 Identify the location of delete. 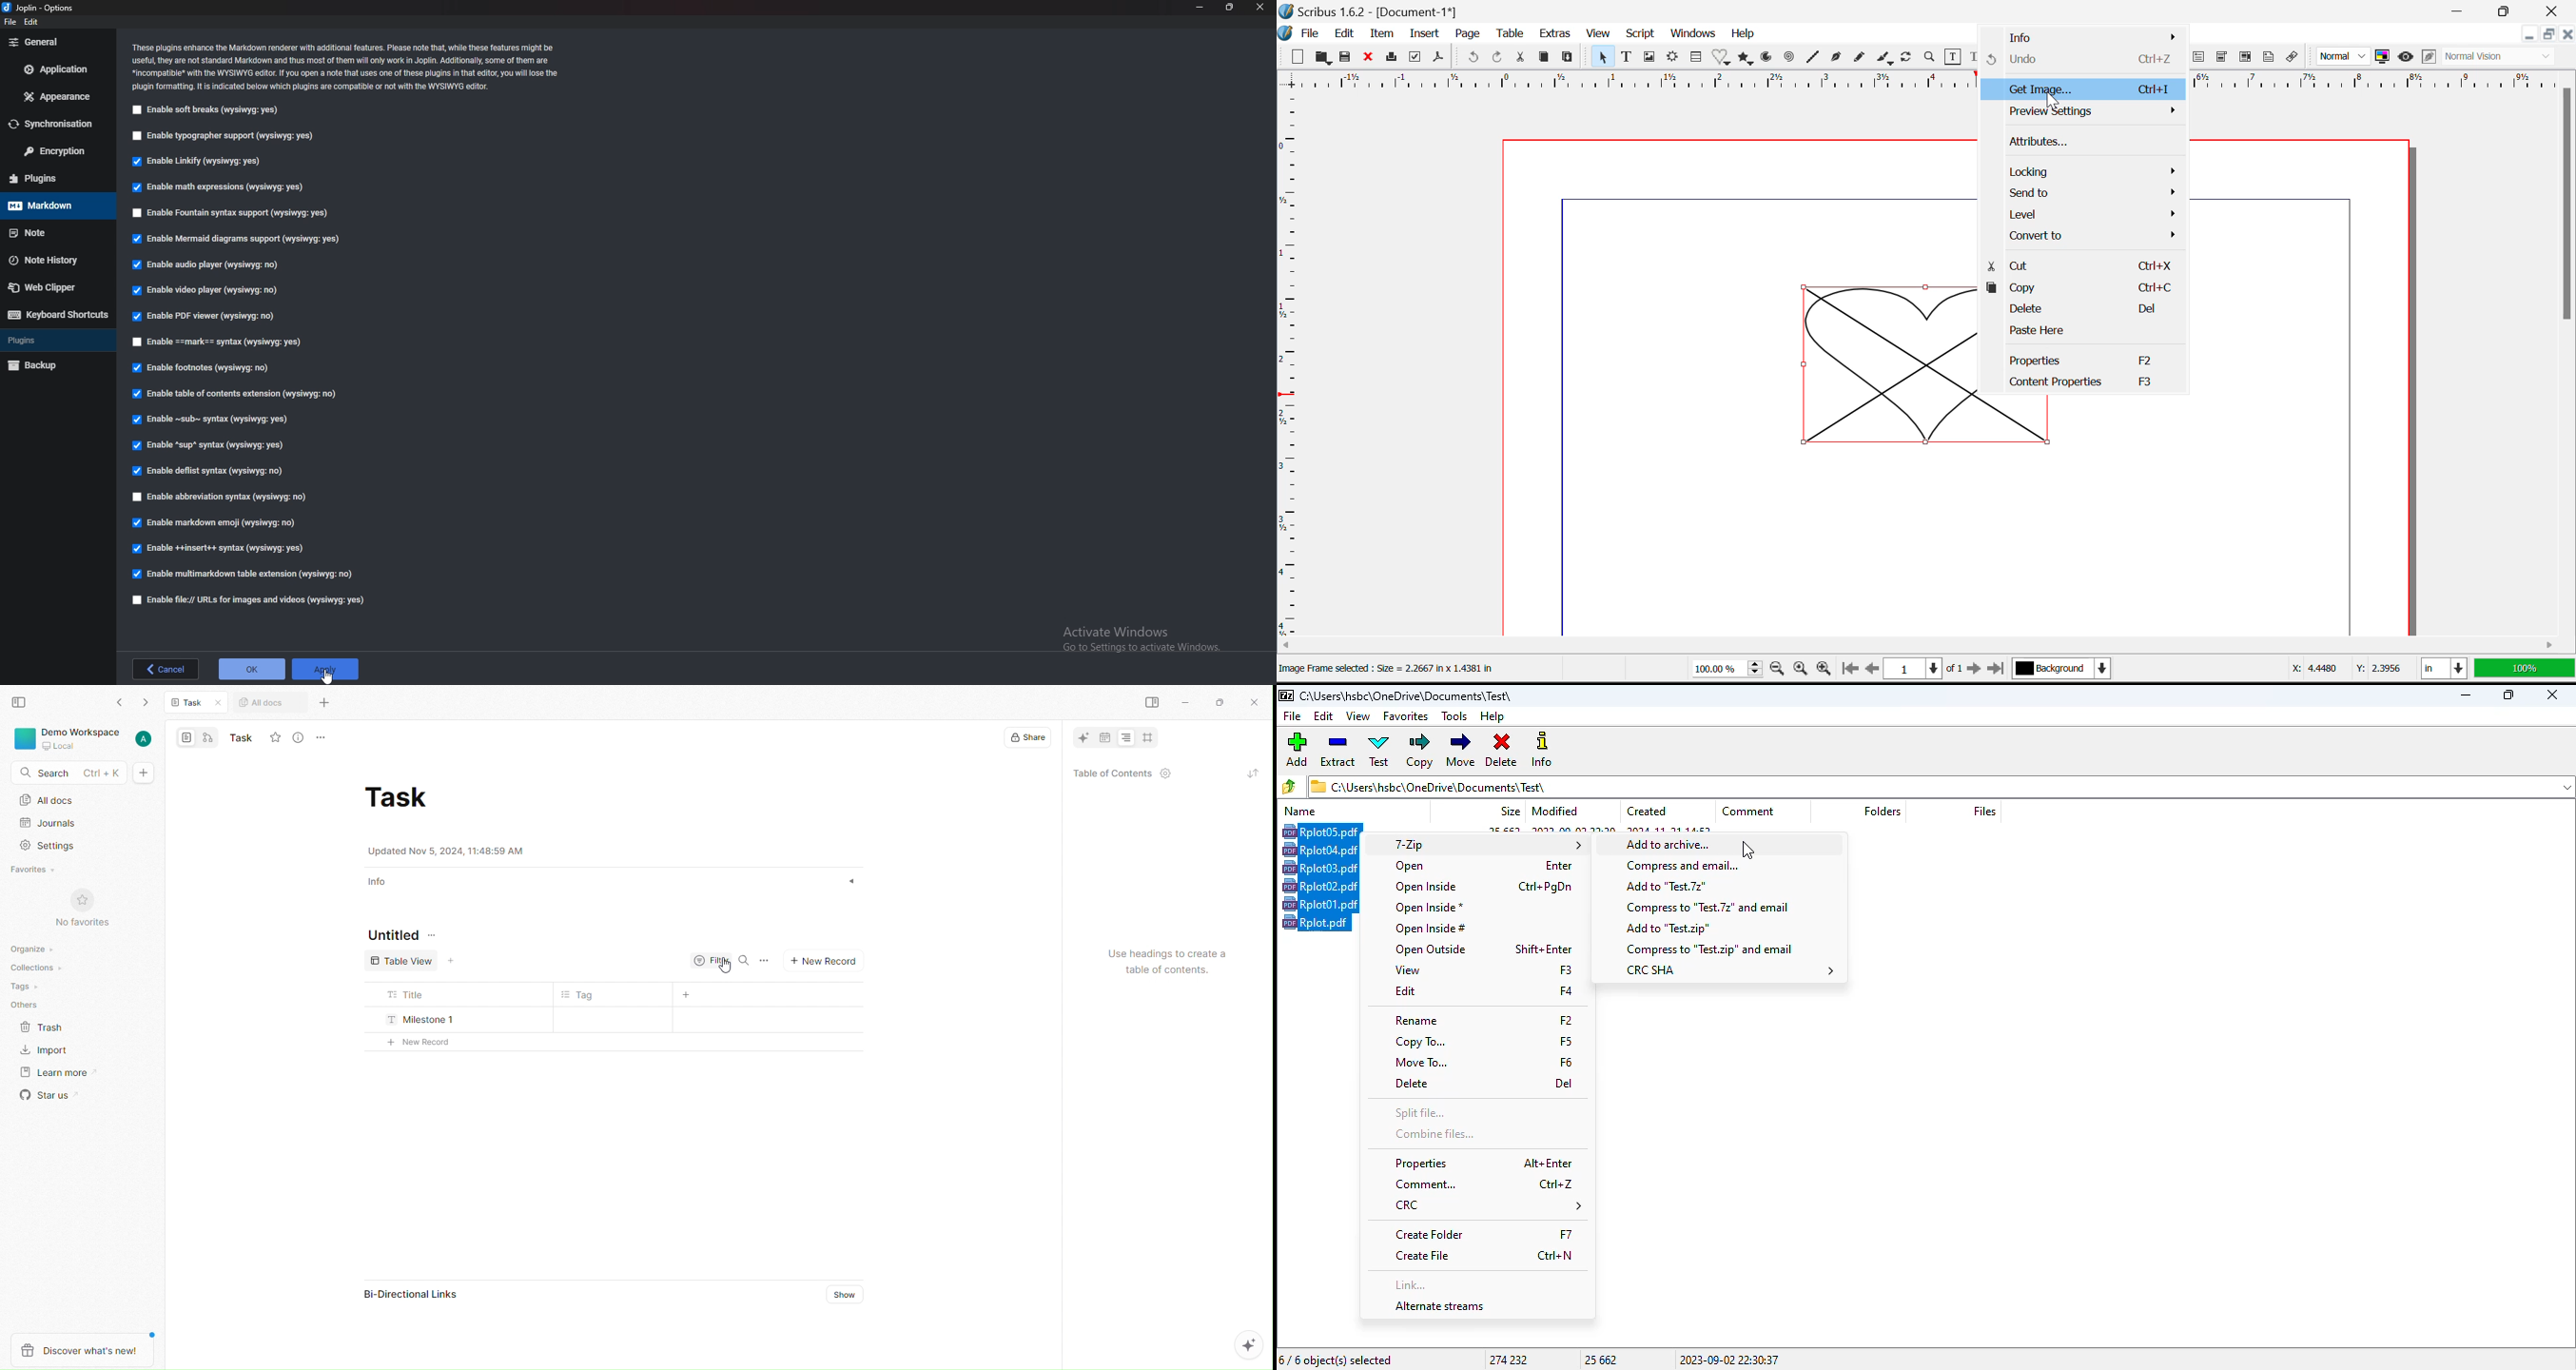
(1484, 1084).